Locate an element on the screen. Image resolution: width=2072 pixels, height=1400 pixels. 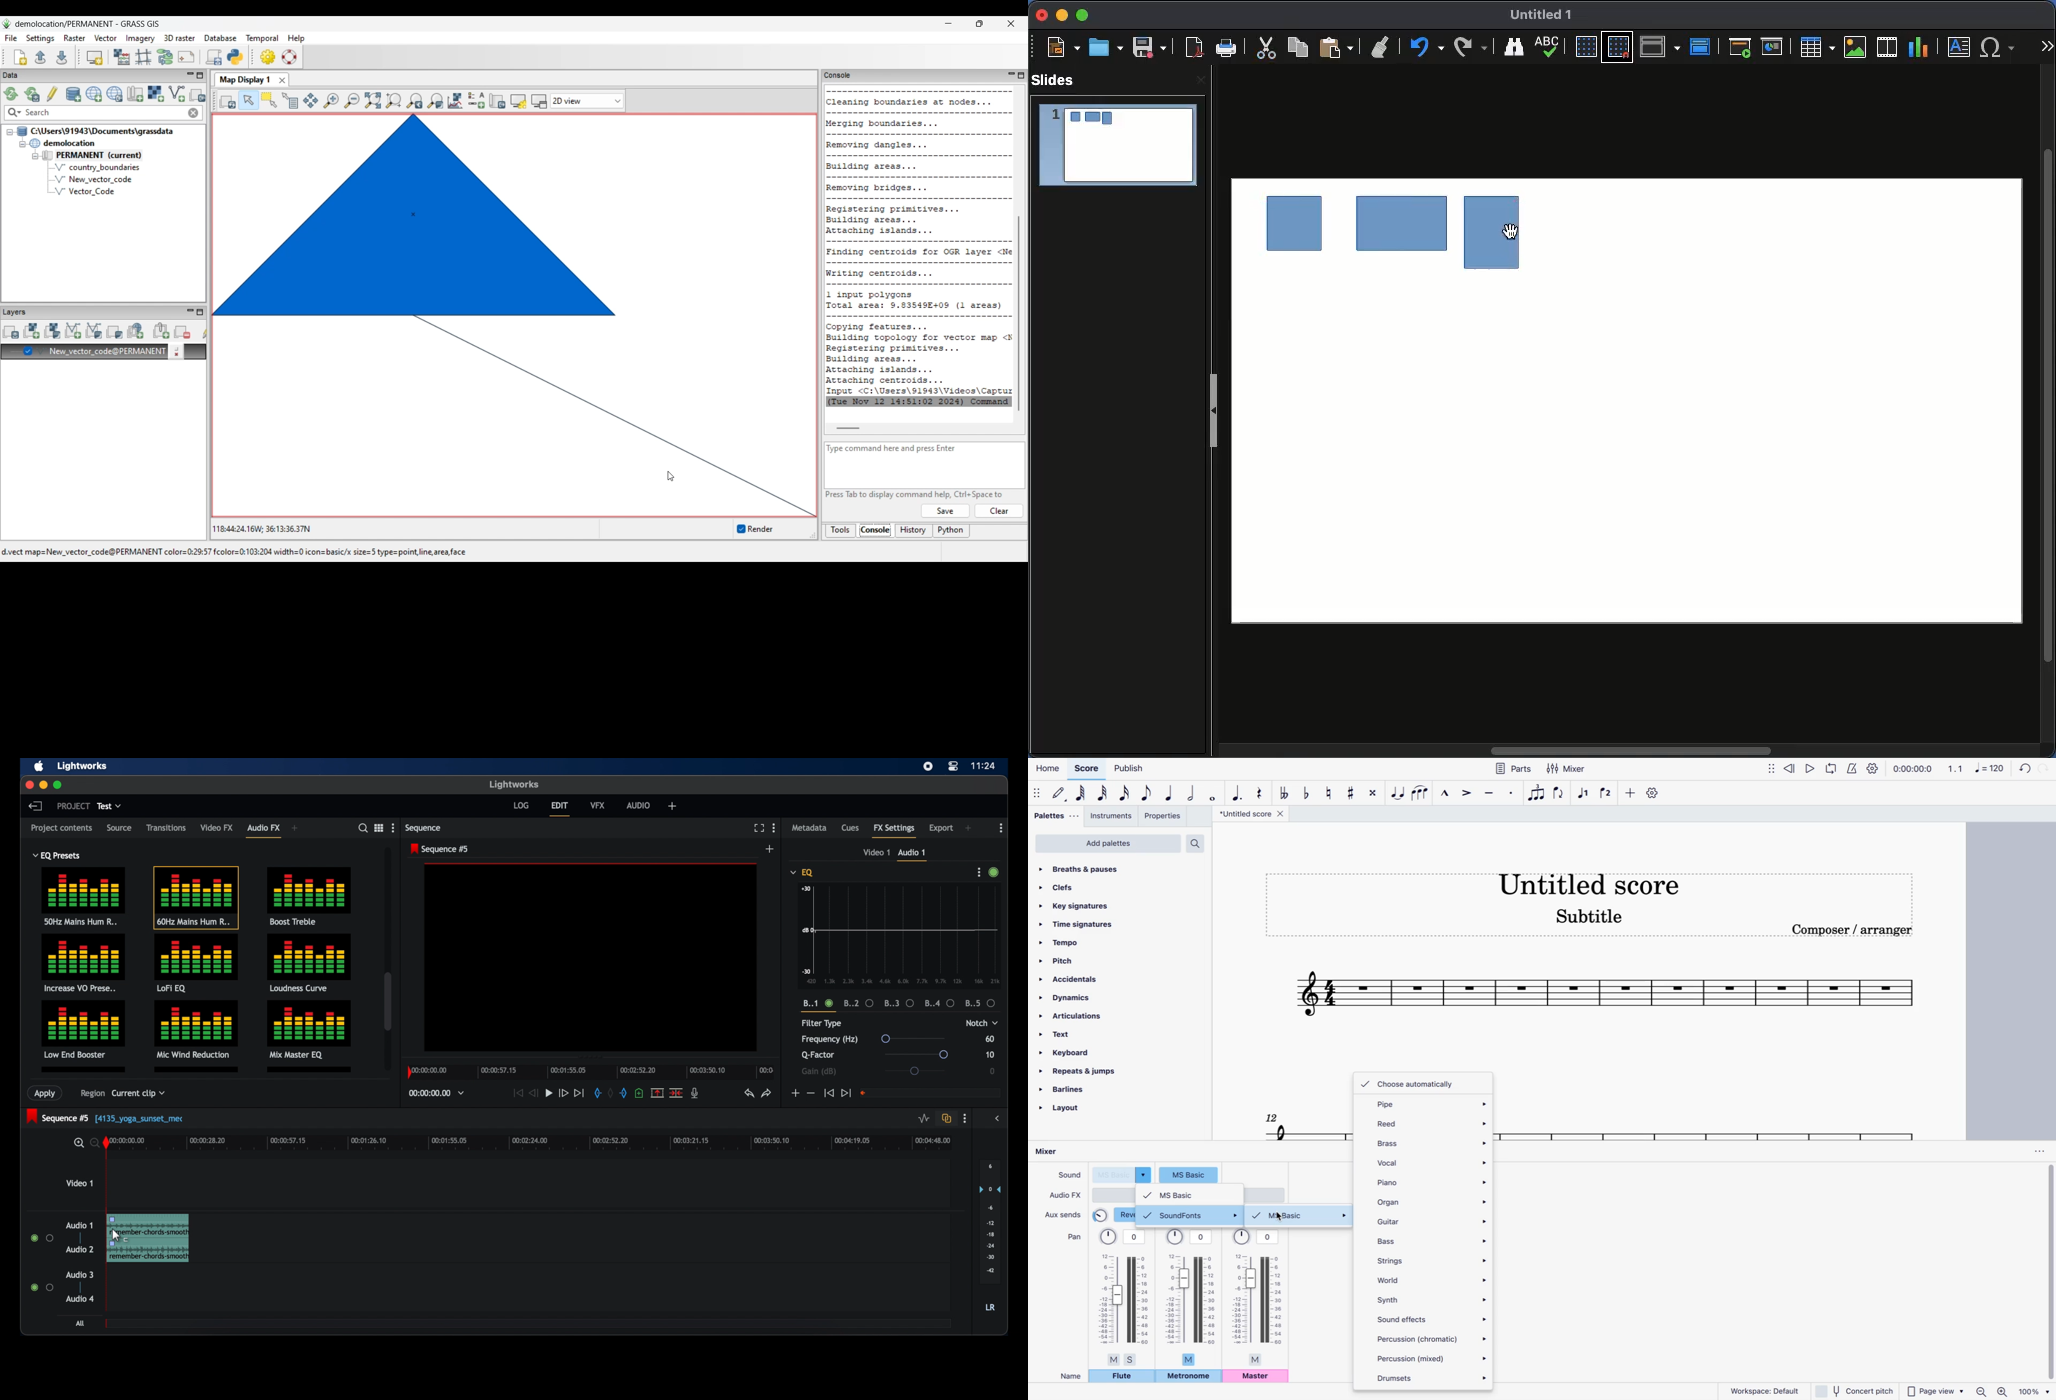
percussion (chromatic) is located at coordinates (1432, 1337).